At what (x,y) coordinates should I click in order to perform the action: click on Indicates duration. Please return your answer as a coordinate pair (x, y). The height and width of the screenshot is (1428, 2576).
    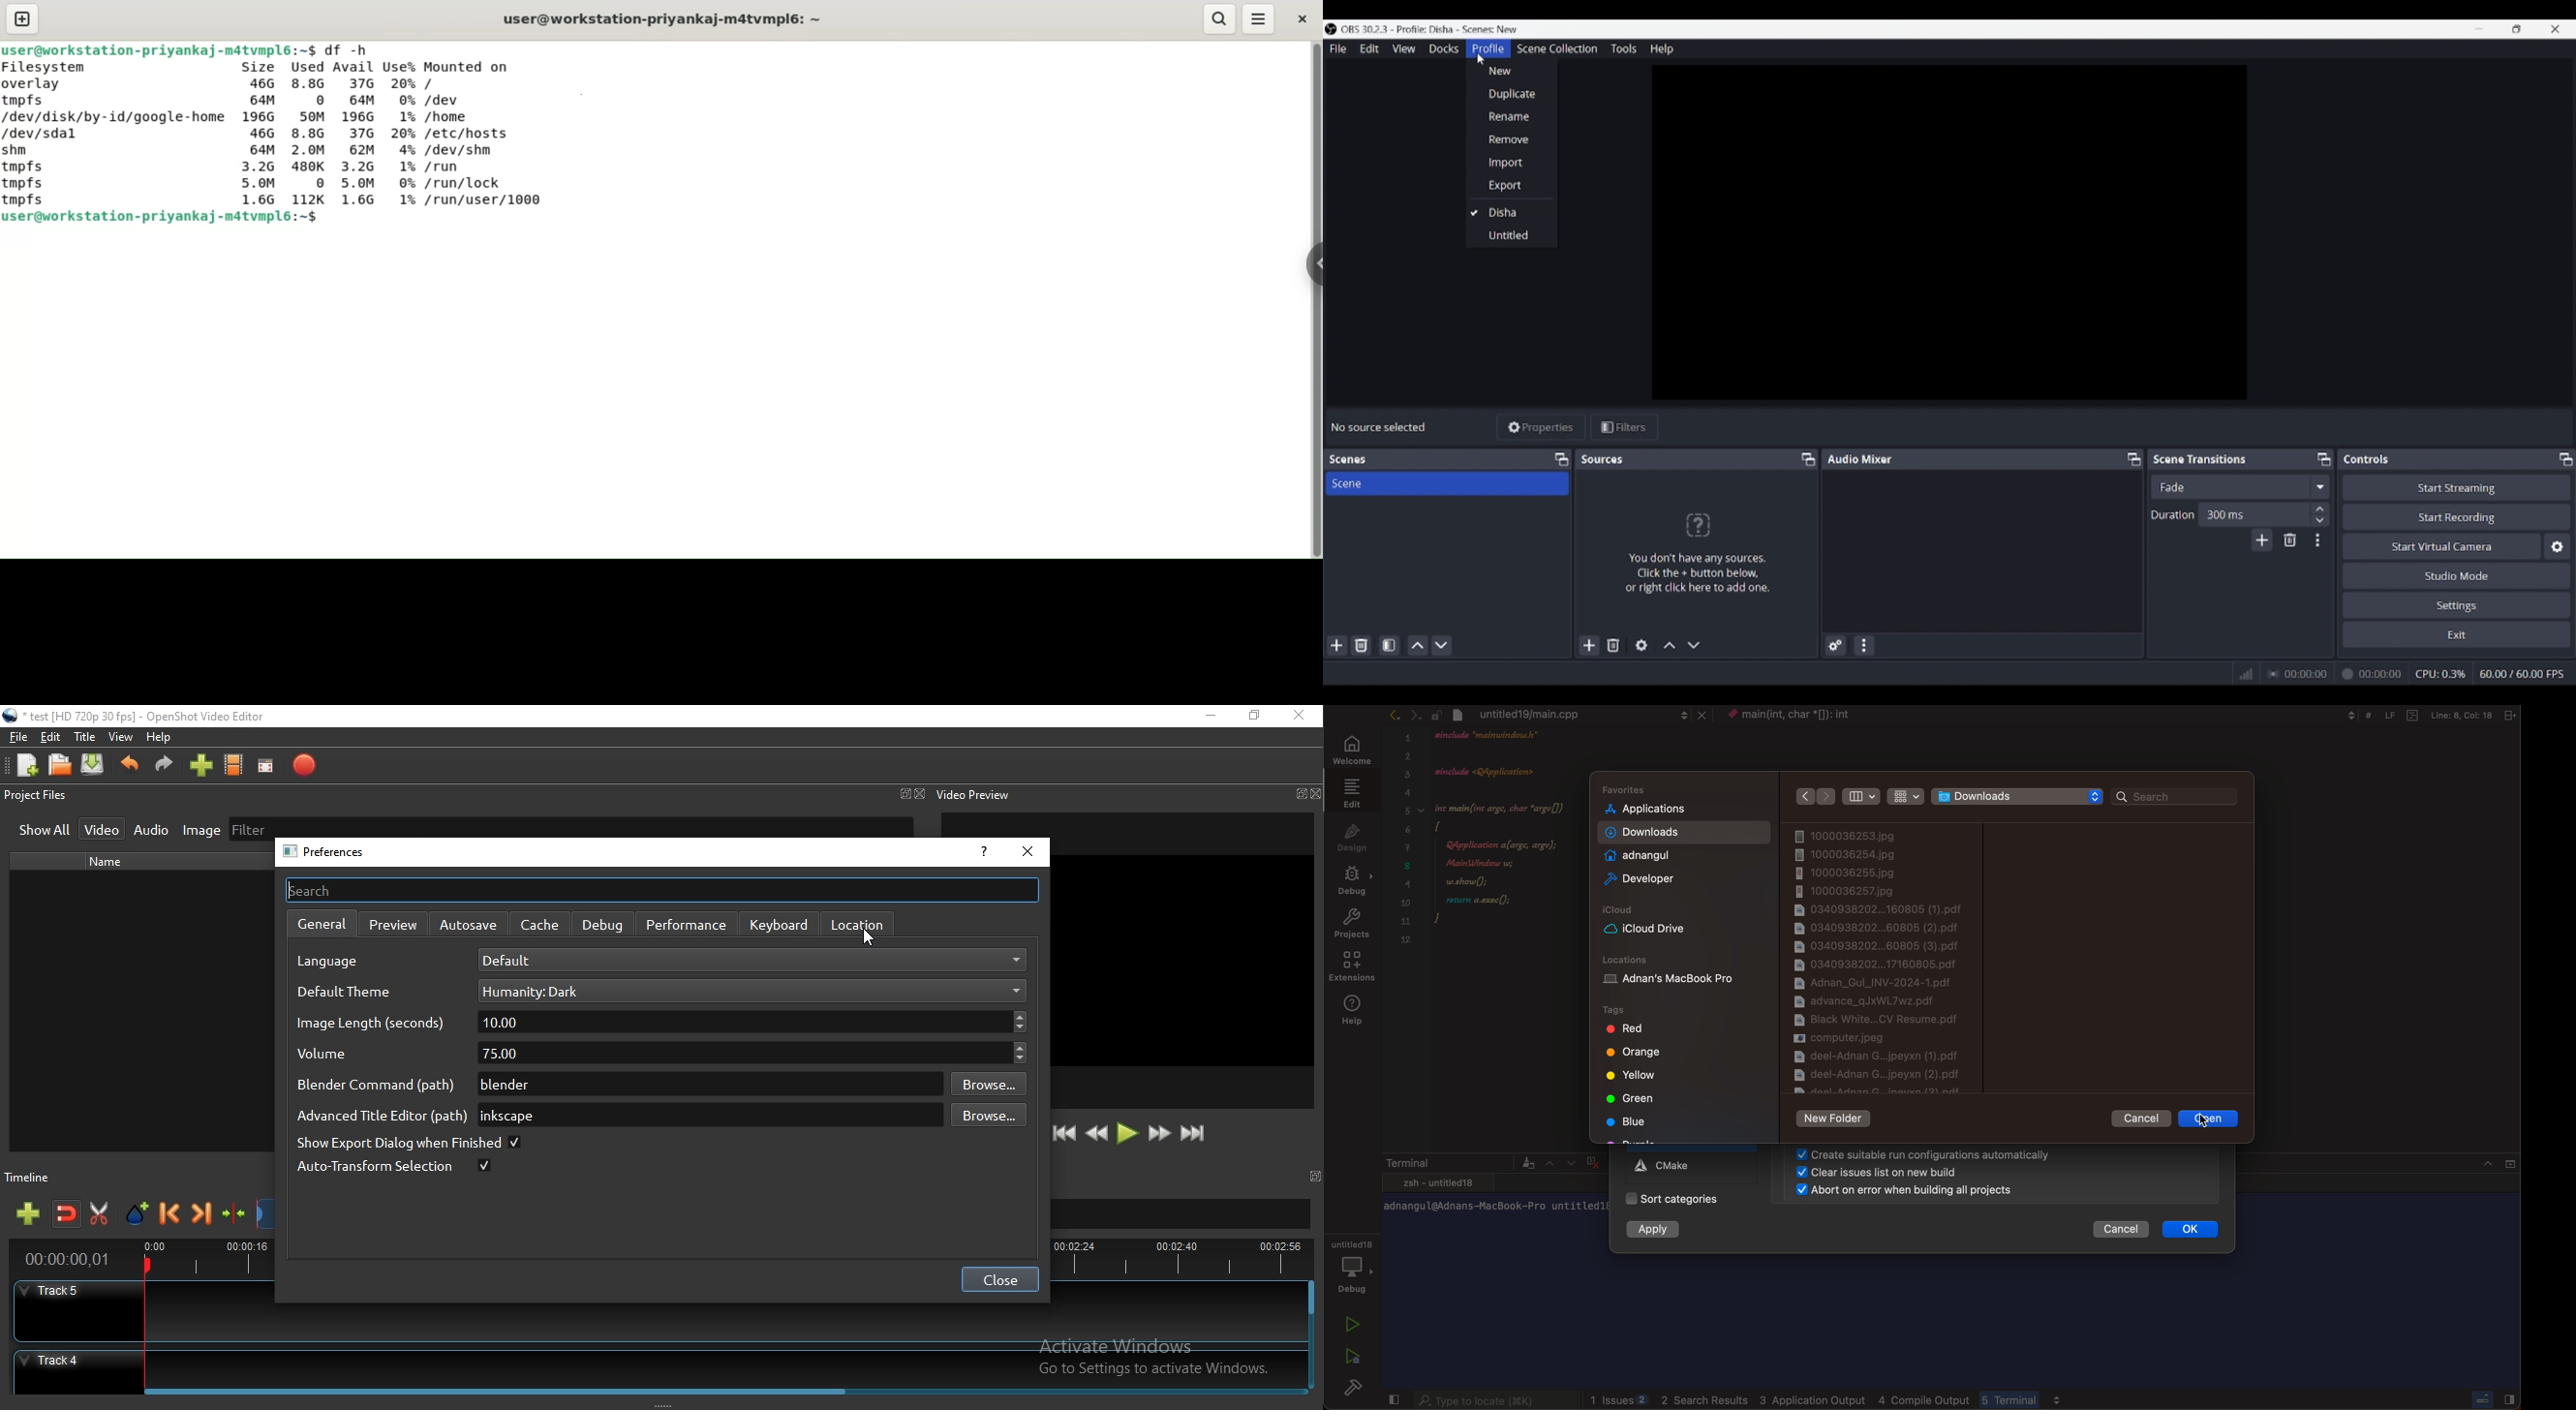
    Looking at the image, I should click on (2173, 514).